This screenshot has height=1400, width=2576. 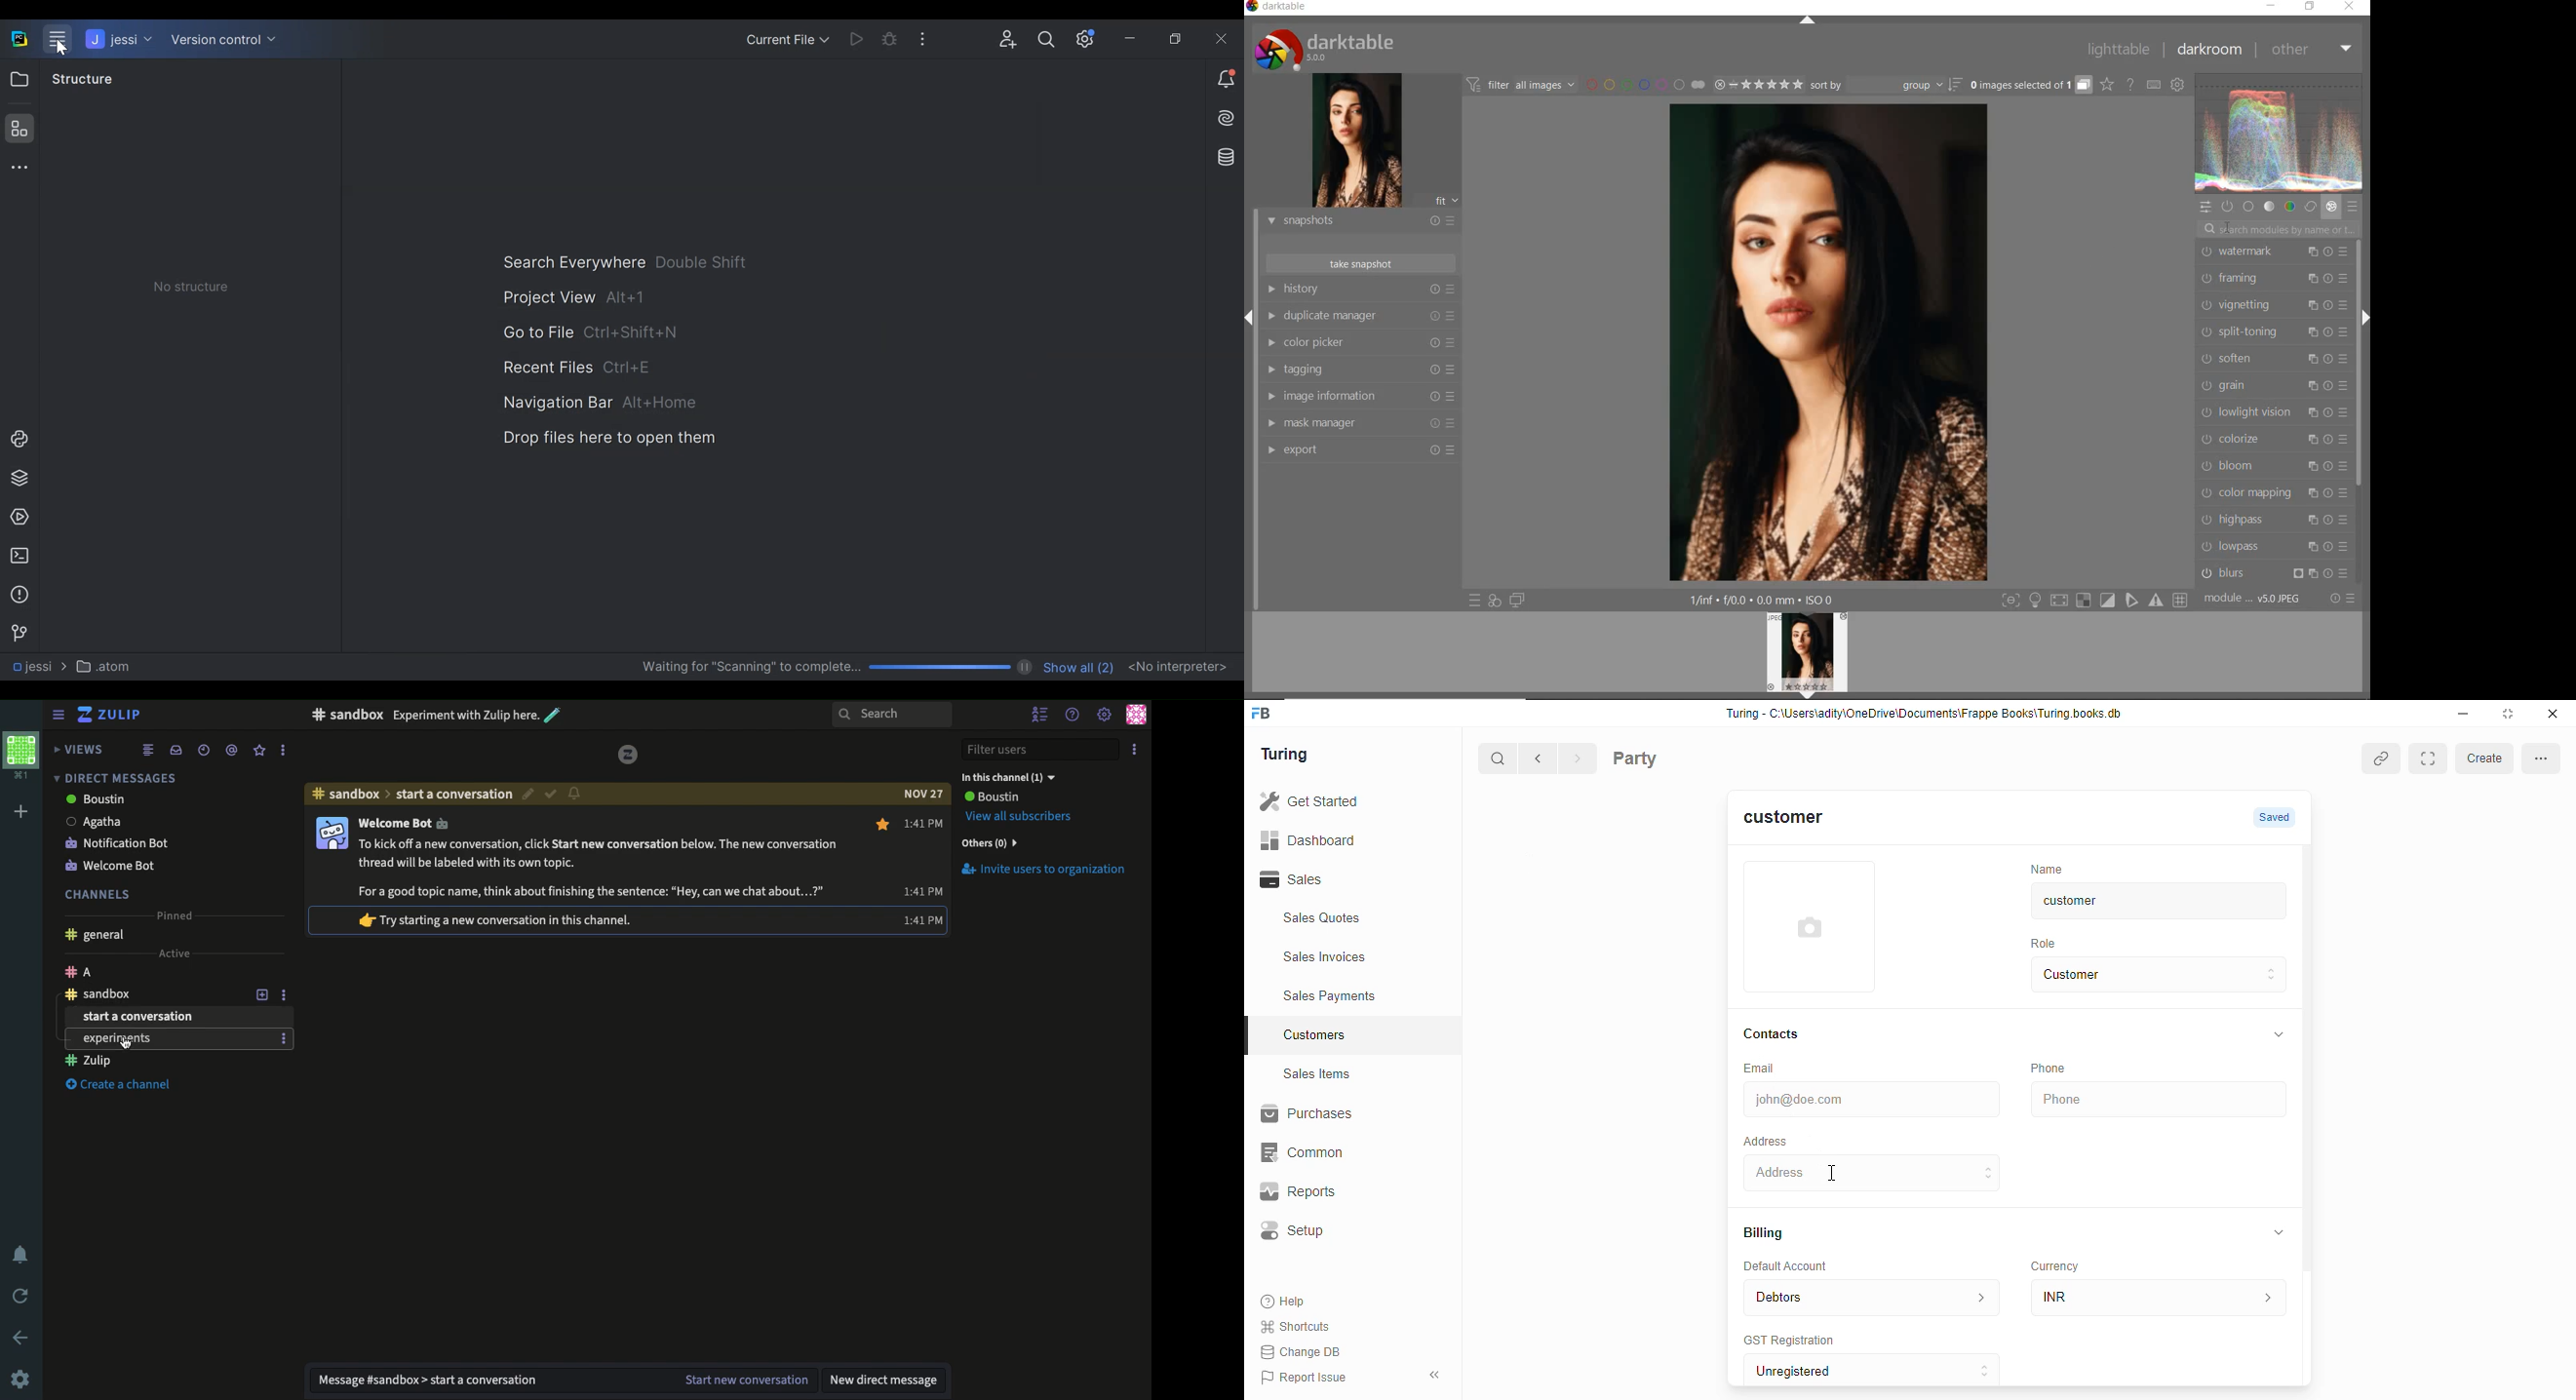 What do you see at coordinates (112, 778) in the screenshot?
I see `Direct messages` at bounding box center [112, 778].